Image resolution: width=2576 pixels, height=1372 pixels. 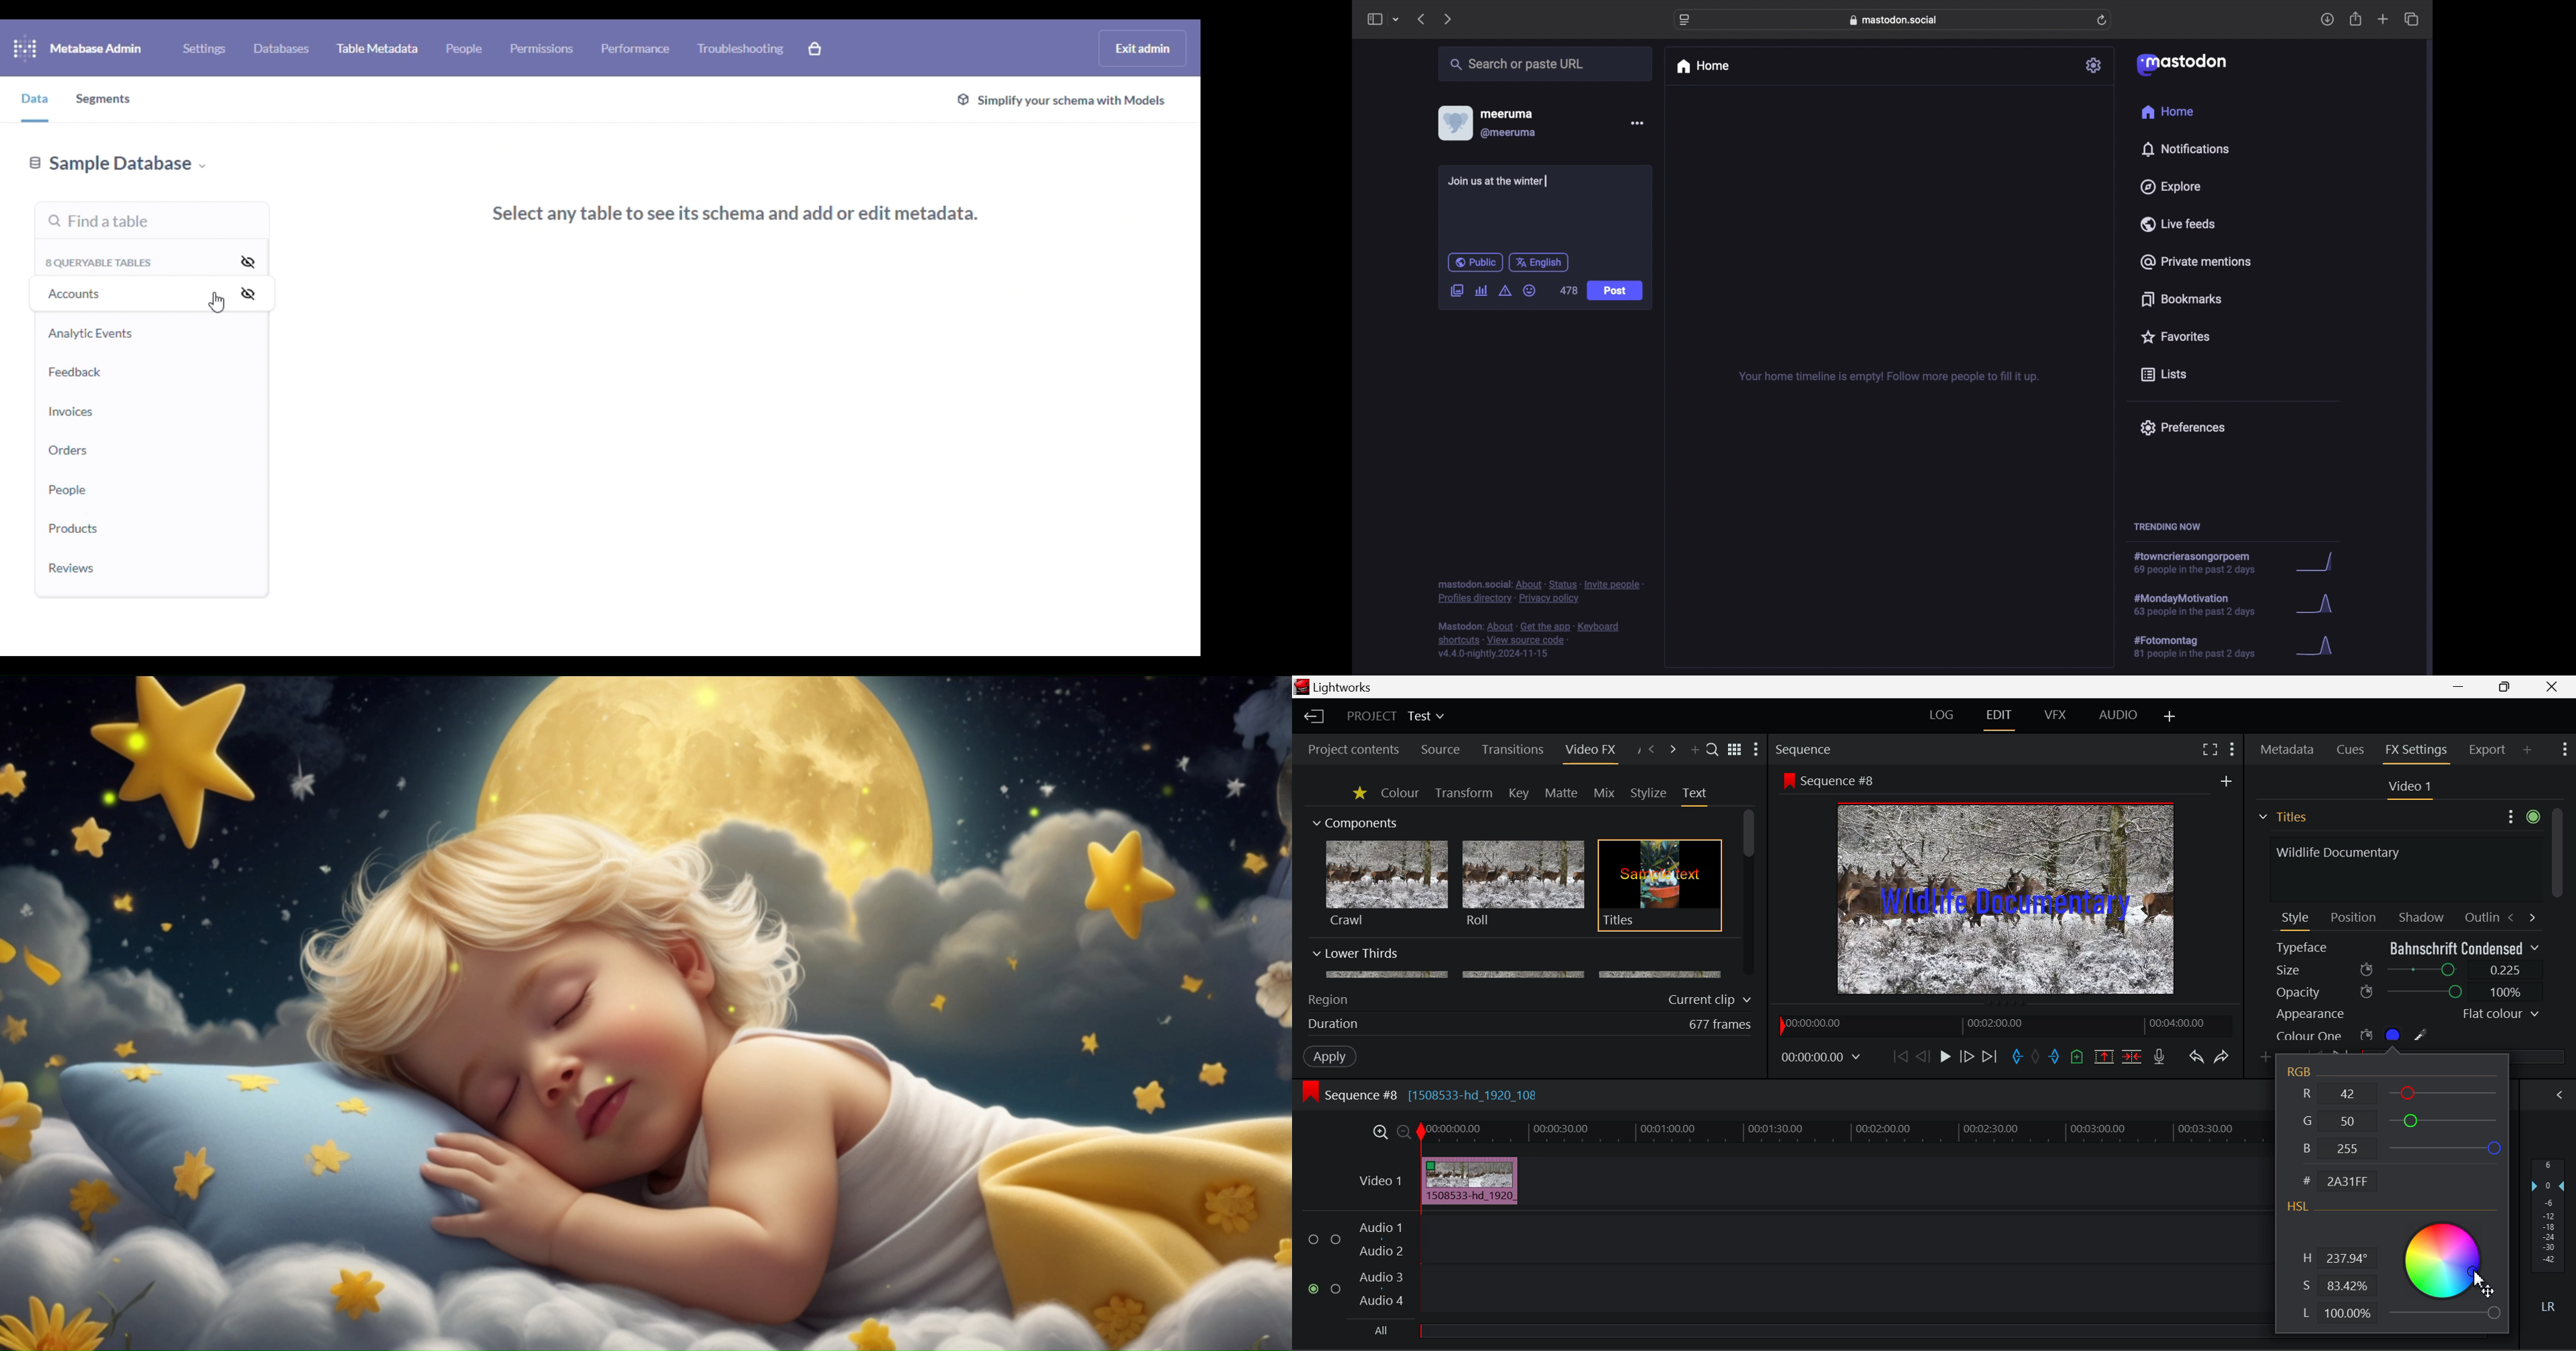 What do you see at coordinates (1348, 750) in the screenshot?
I see `Project contents` at bounding box center [1348, 750].